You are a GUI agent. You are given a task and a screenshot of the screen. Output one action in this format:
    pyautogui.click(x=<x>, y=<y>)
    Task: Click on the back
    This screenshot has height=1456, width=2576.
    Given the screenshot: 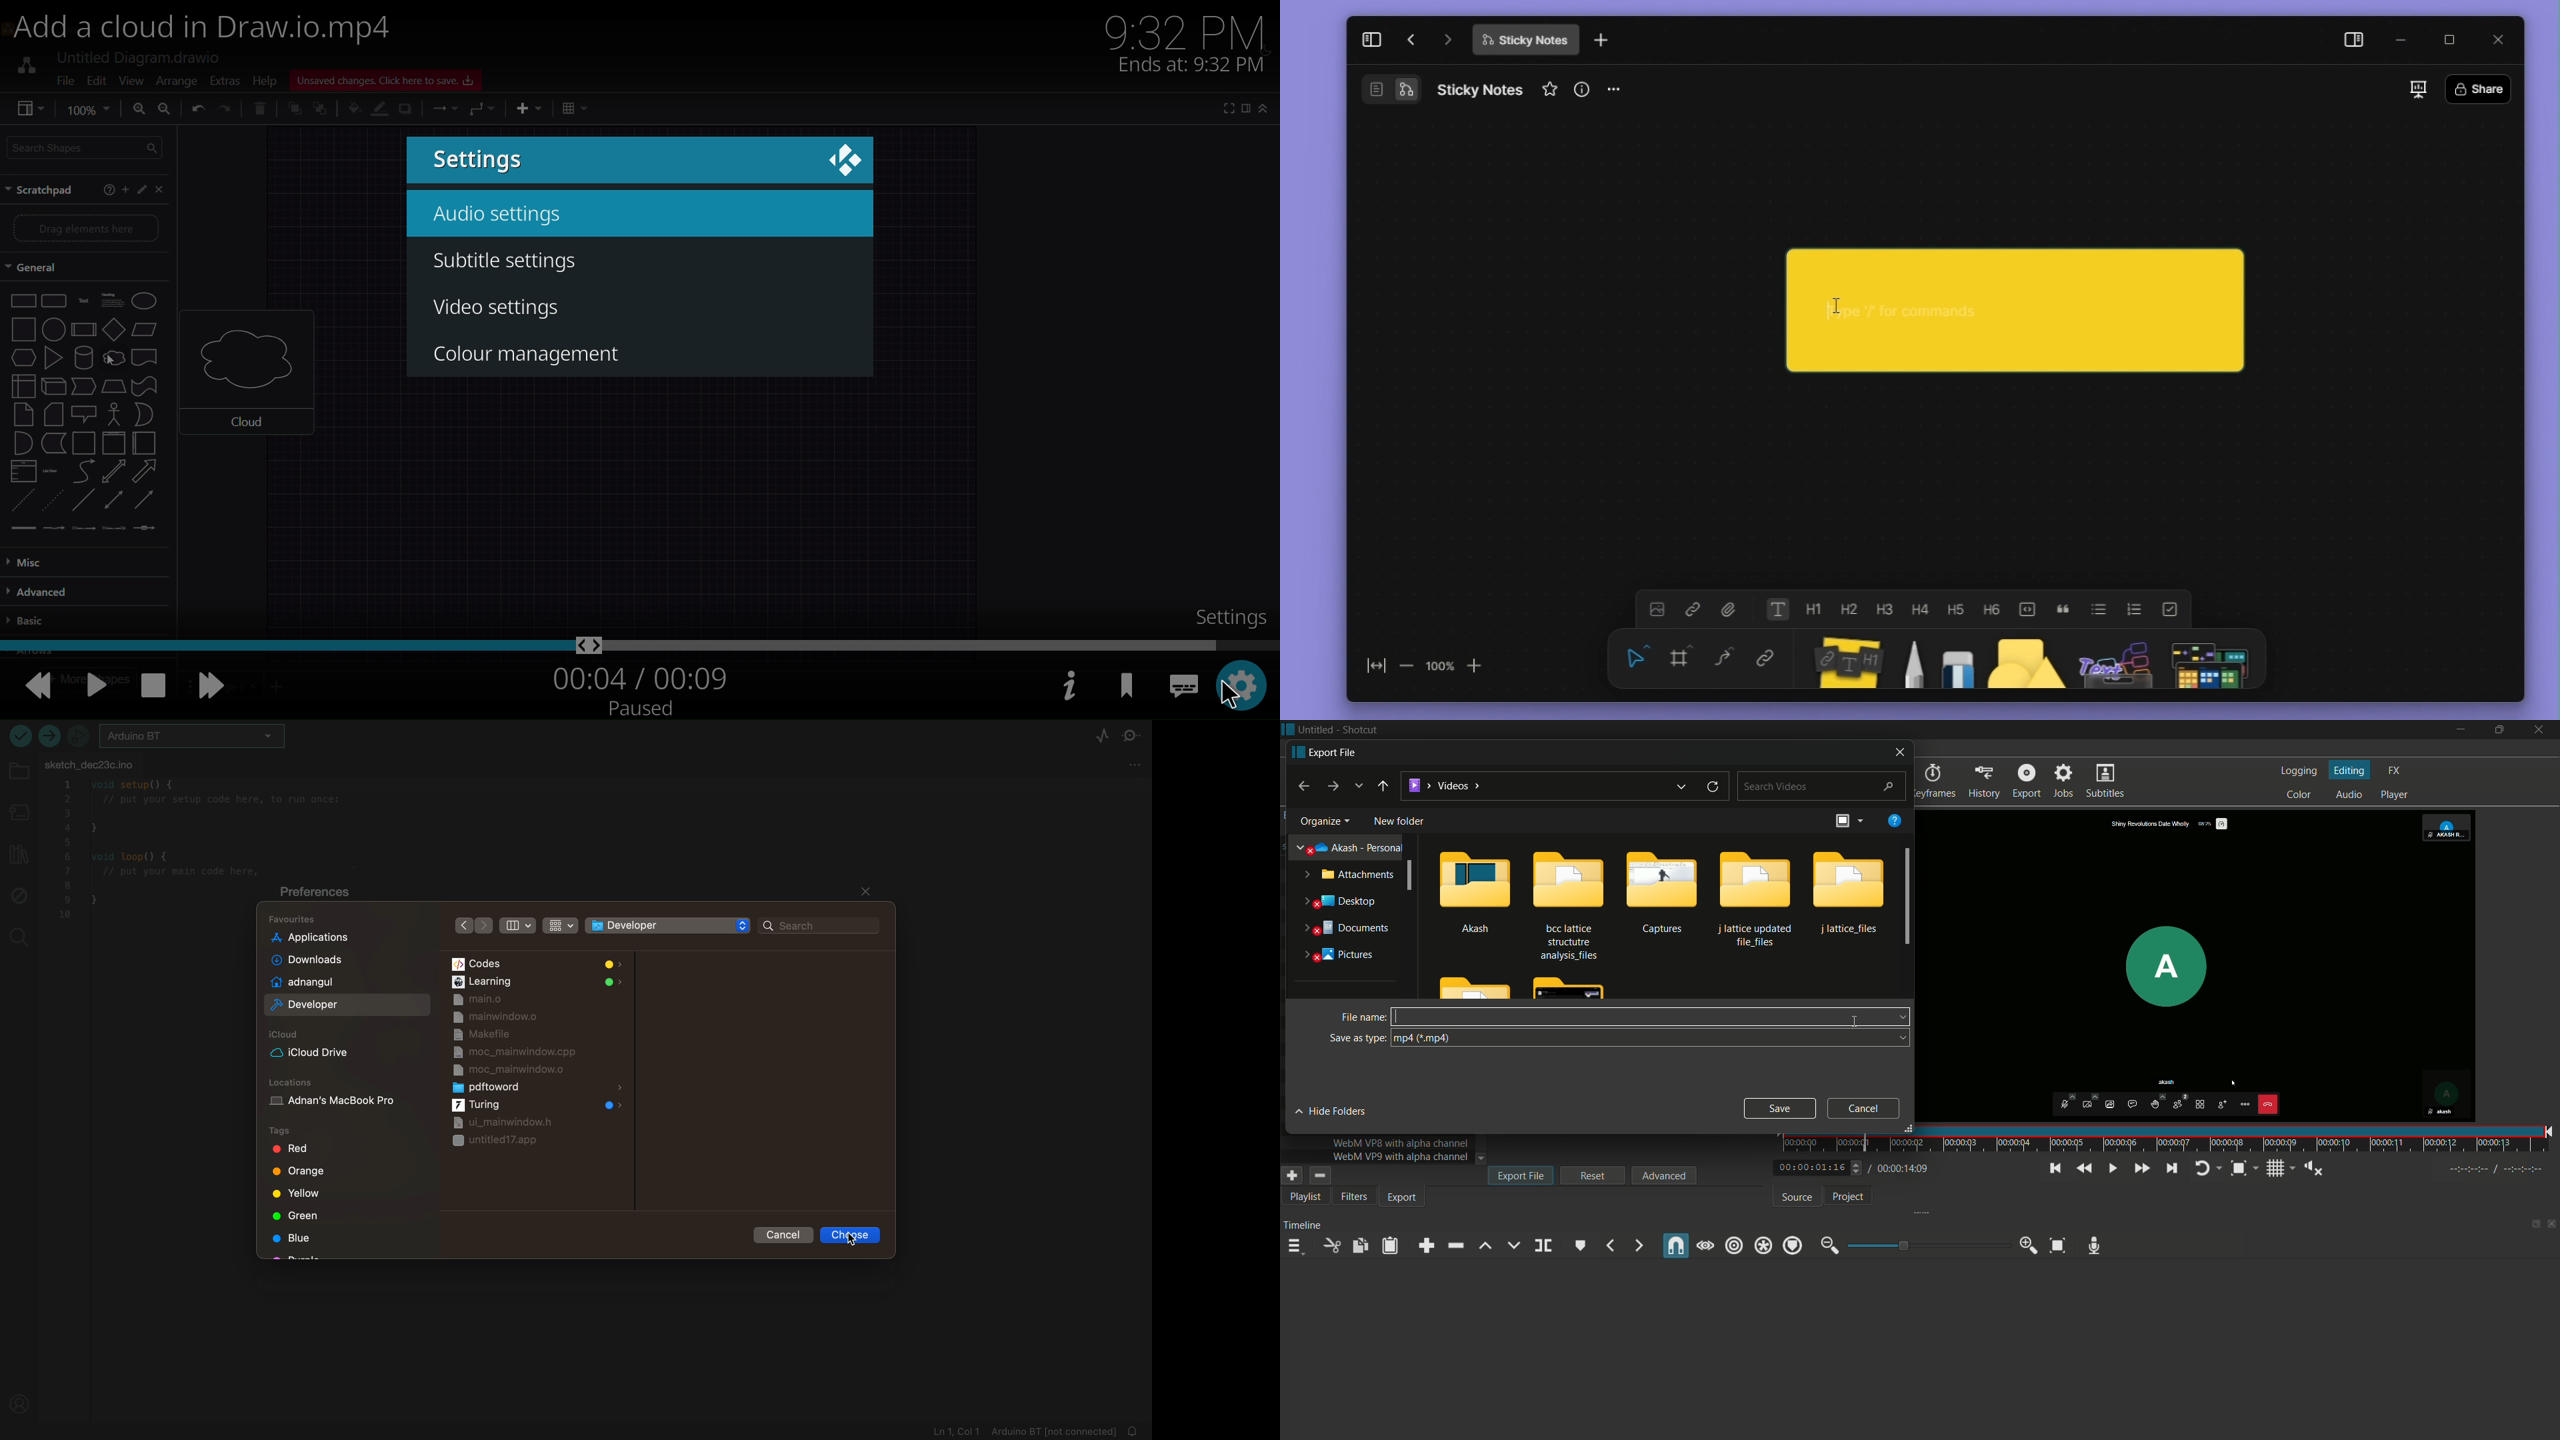 What is the action you would take?
    pyautogui.click(x=1382, y=789)
    